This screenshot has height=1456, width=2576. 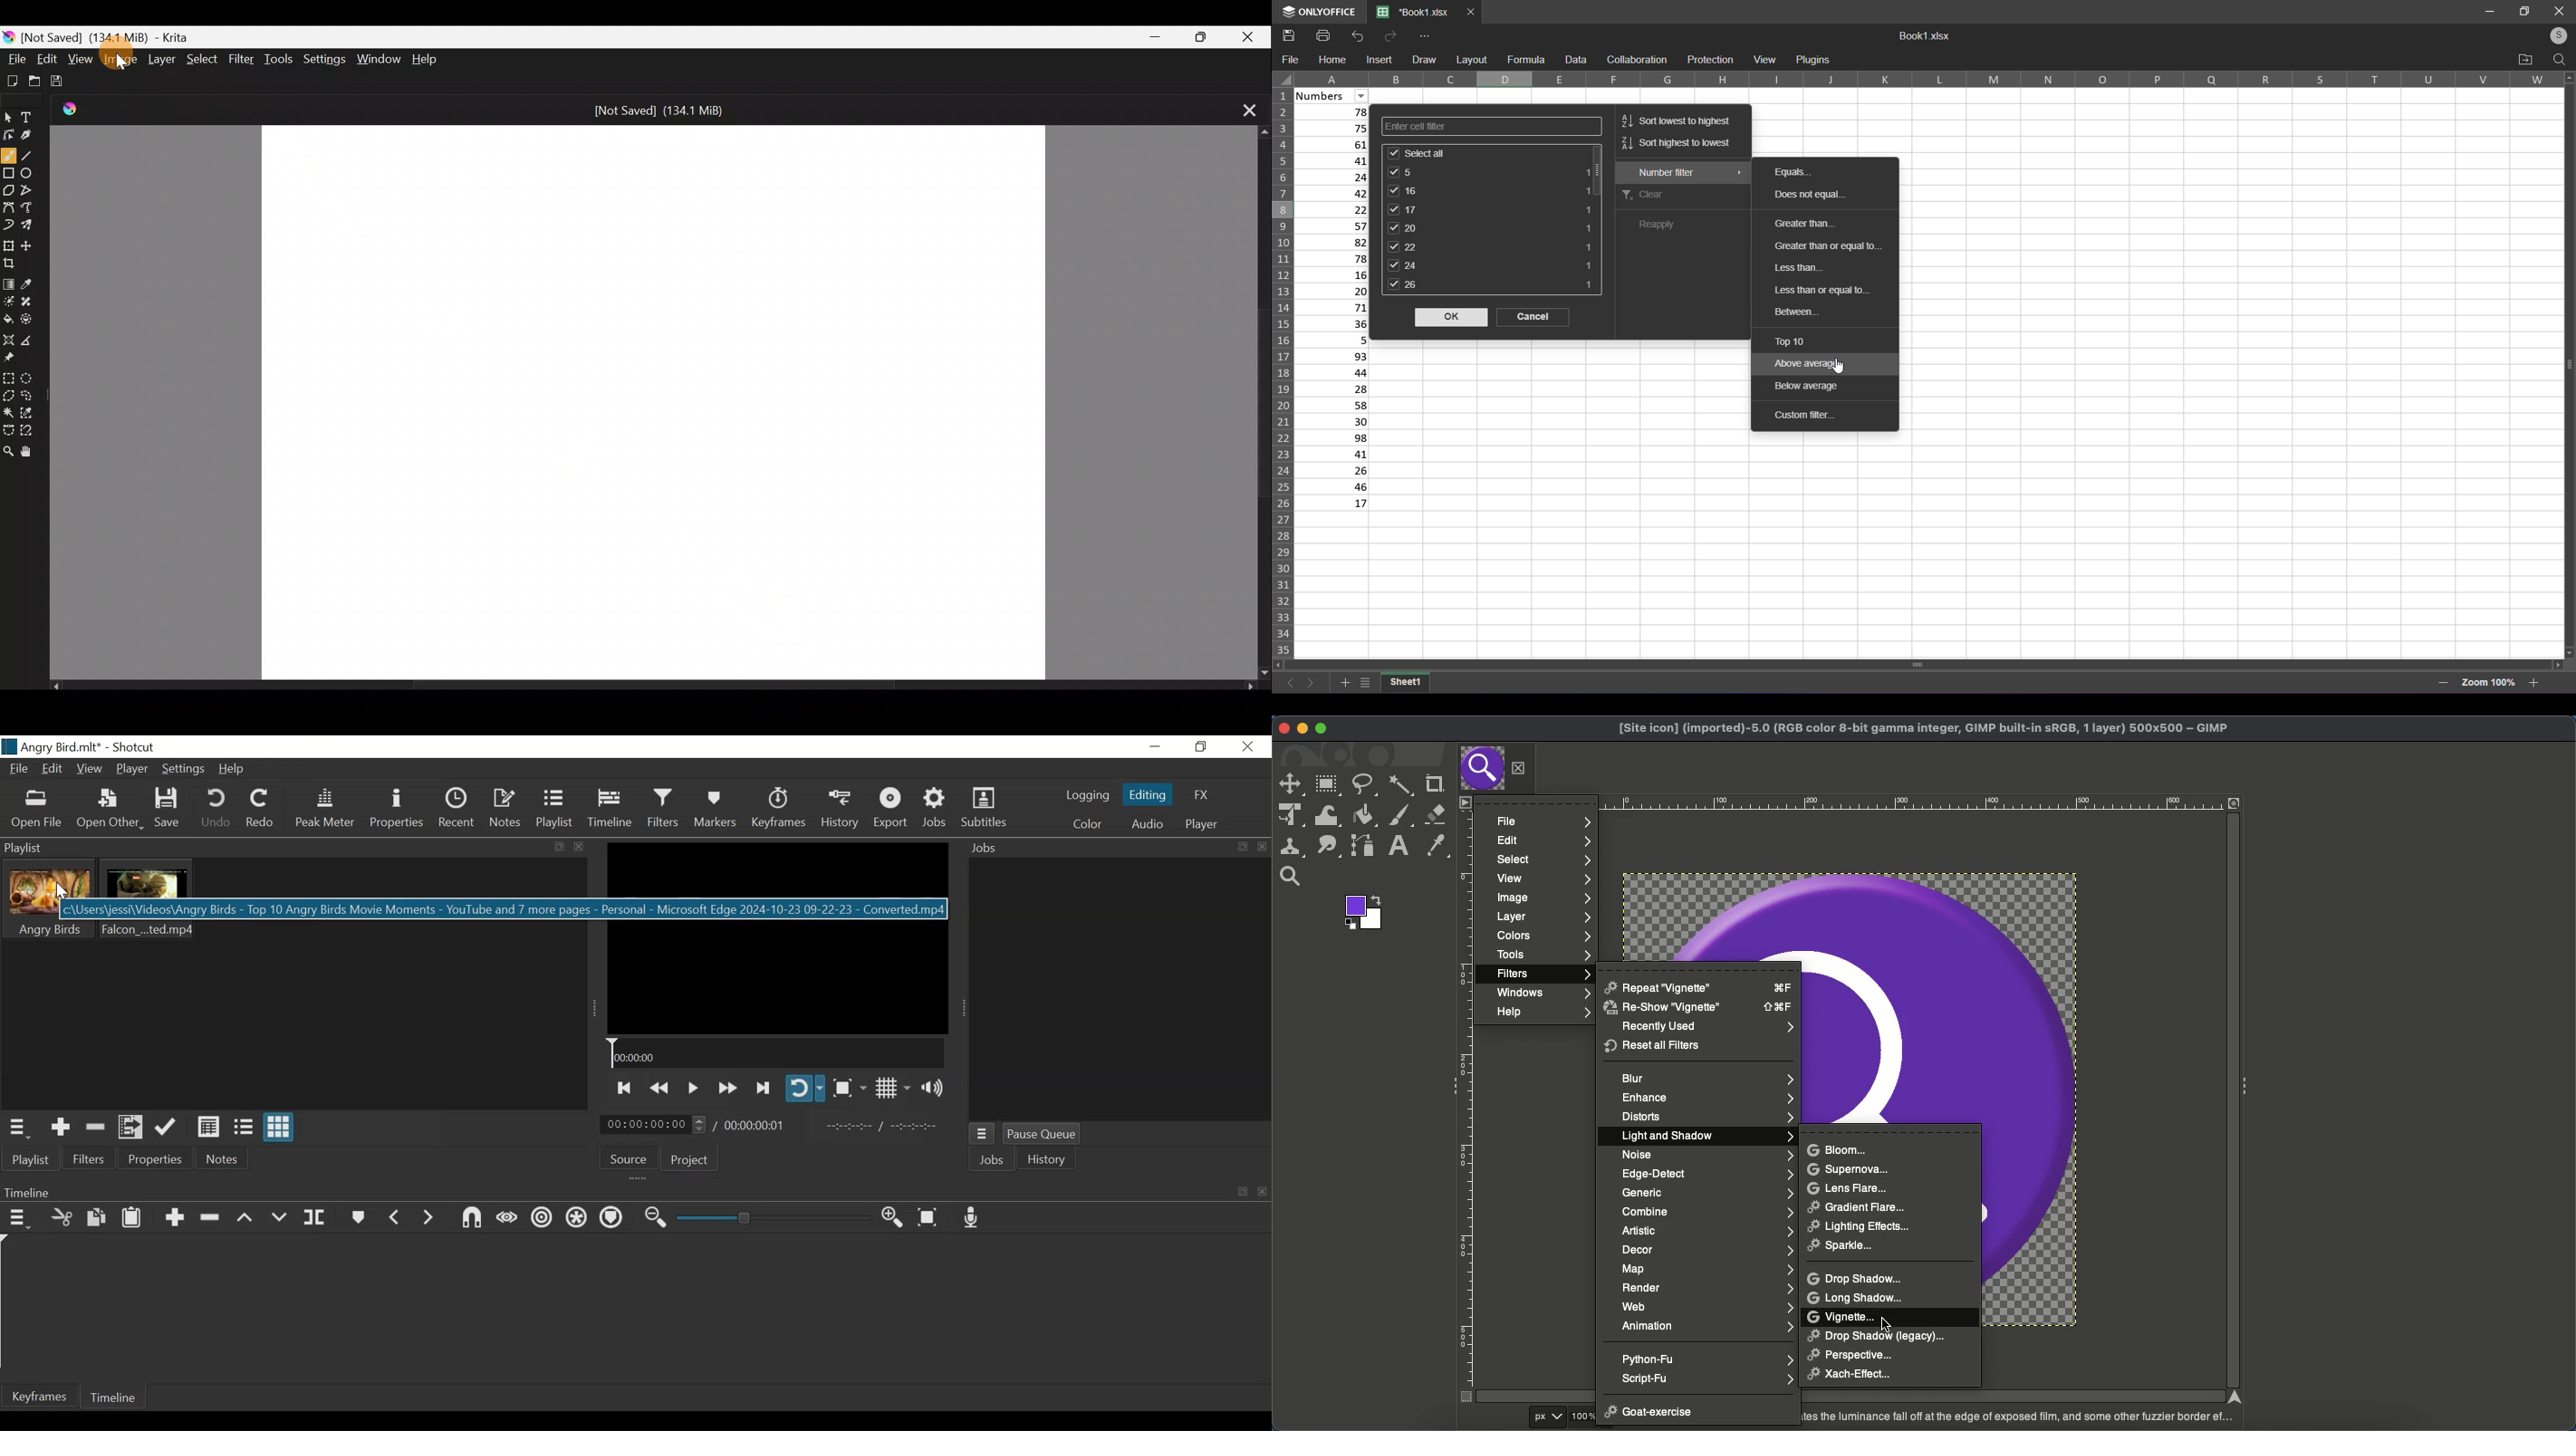 I want to click on 41, so click(x=1335, y=160).